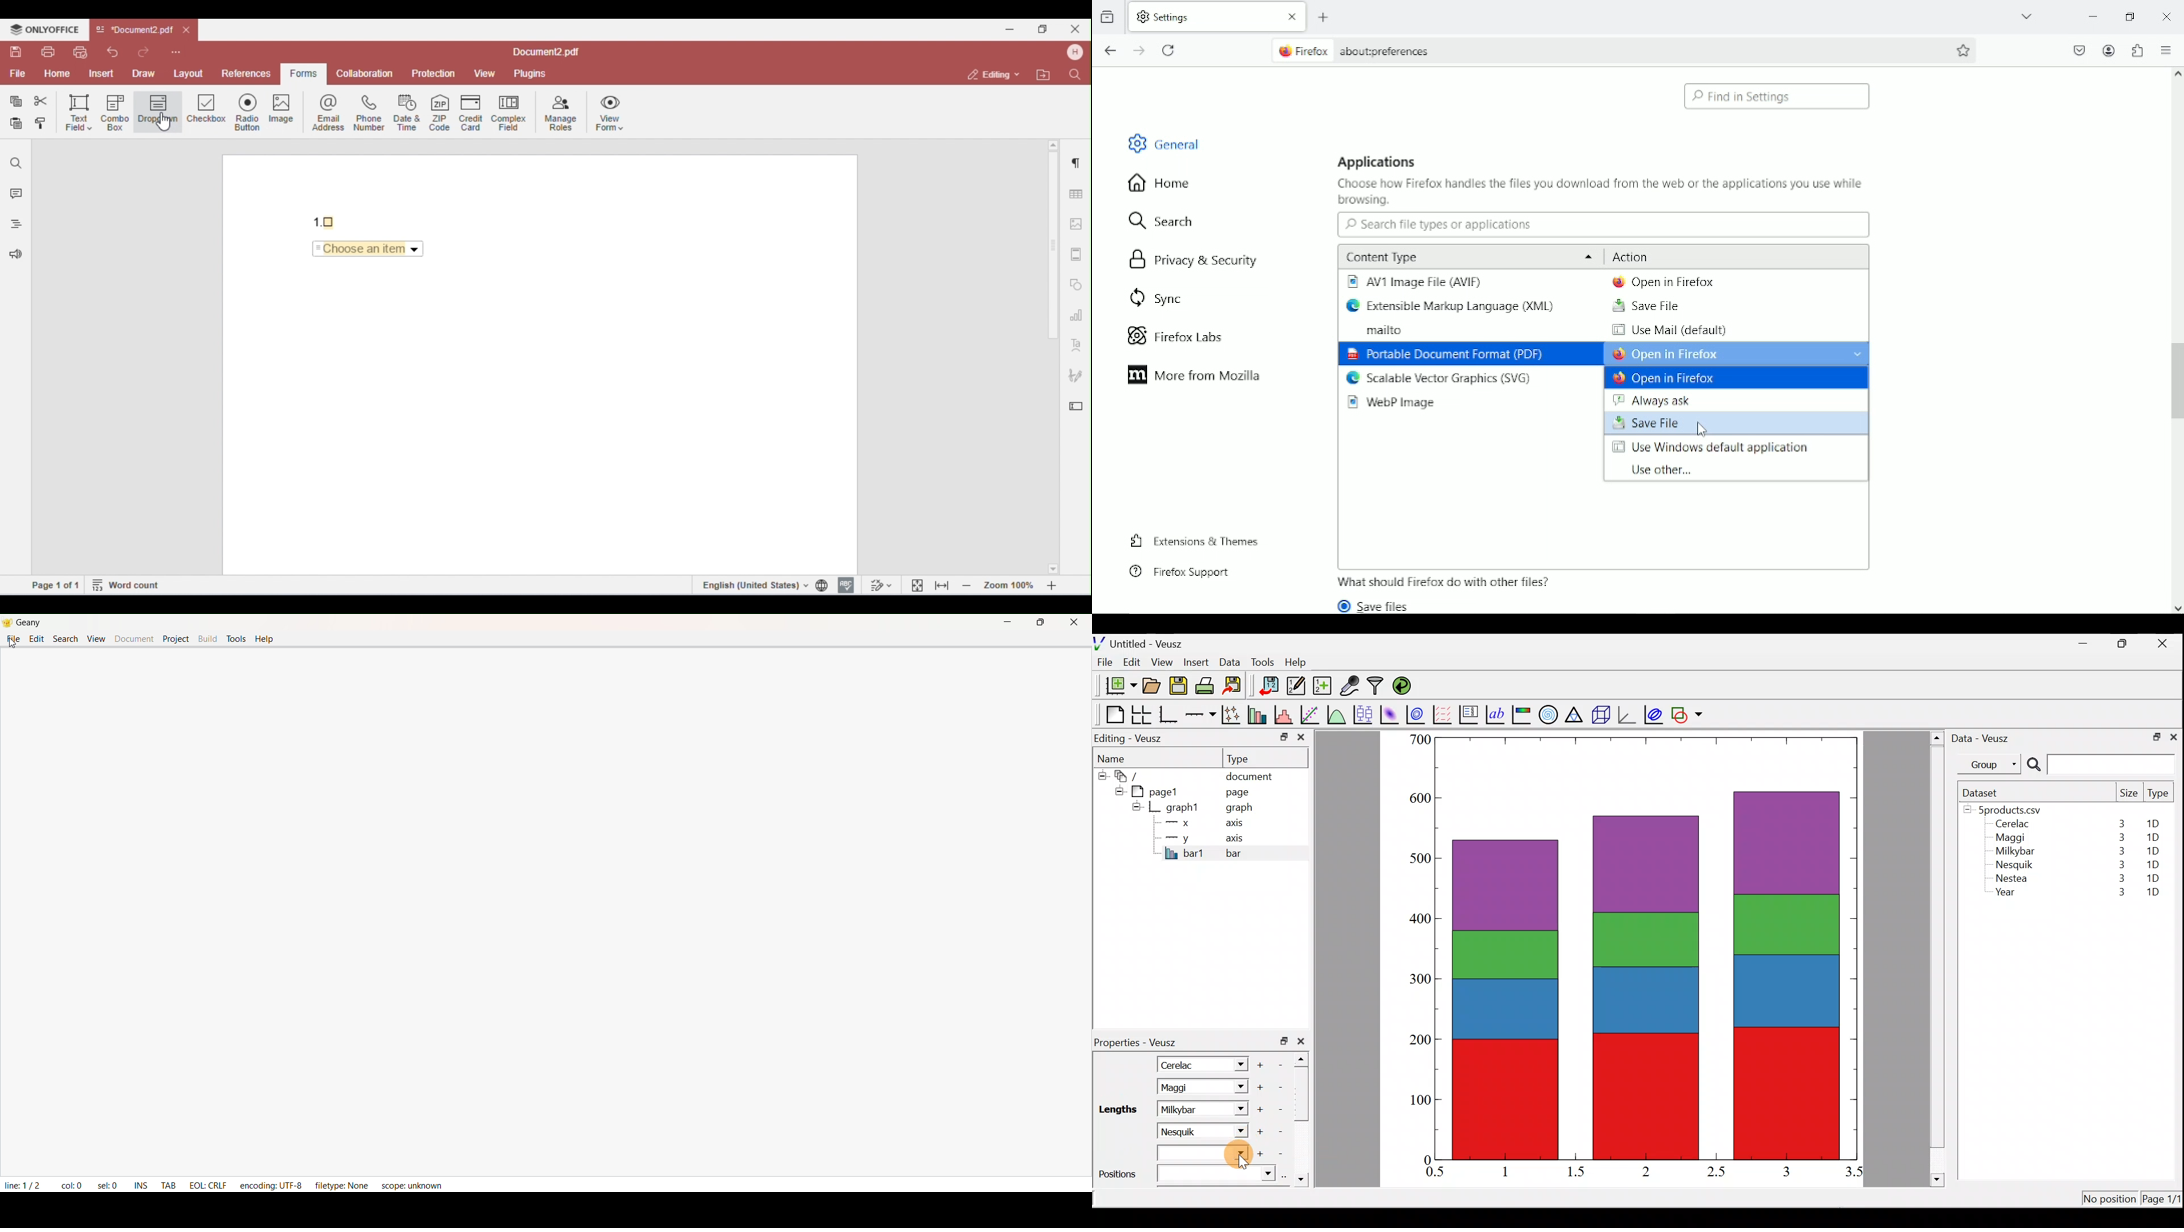 Image resolution: width=2184 pixels, height=1232 pixels. Describe the element at coordinates (1110, 15) in the screenshot. I see `View recent browsing` at that location.